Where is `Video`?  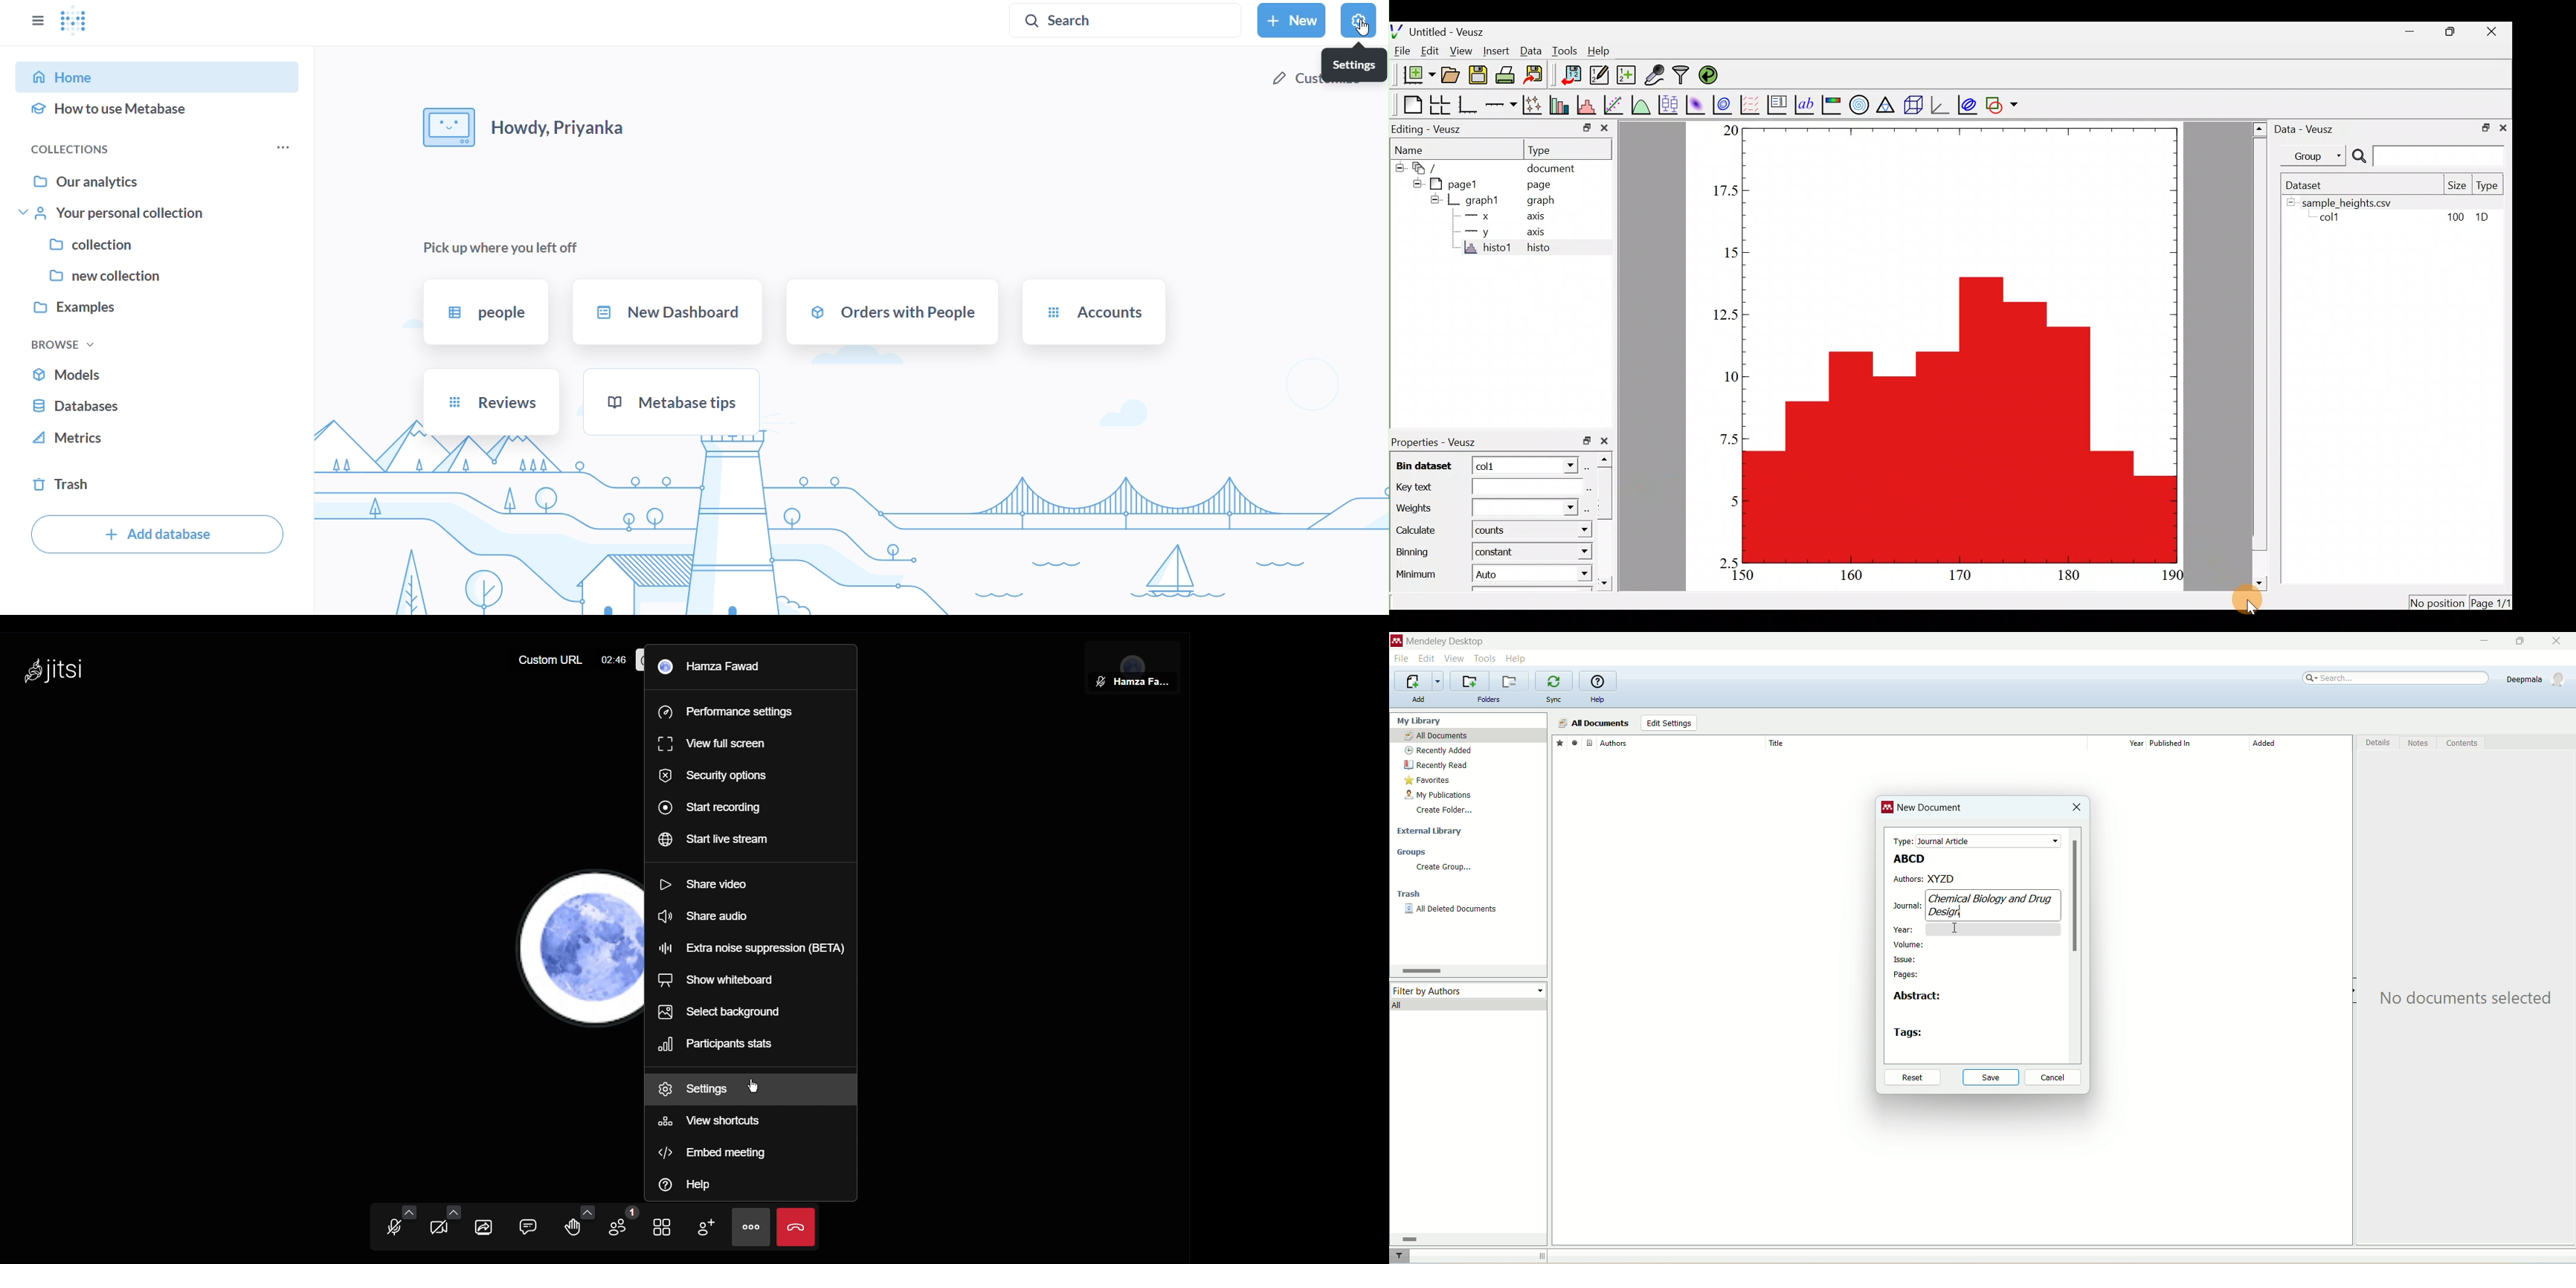
Video is located at coordinates (439, 1228).